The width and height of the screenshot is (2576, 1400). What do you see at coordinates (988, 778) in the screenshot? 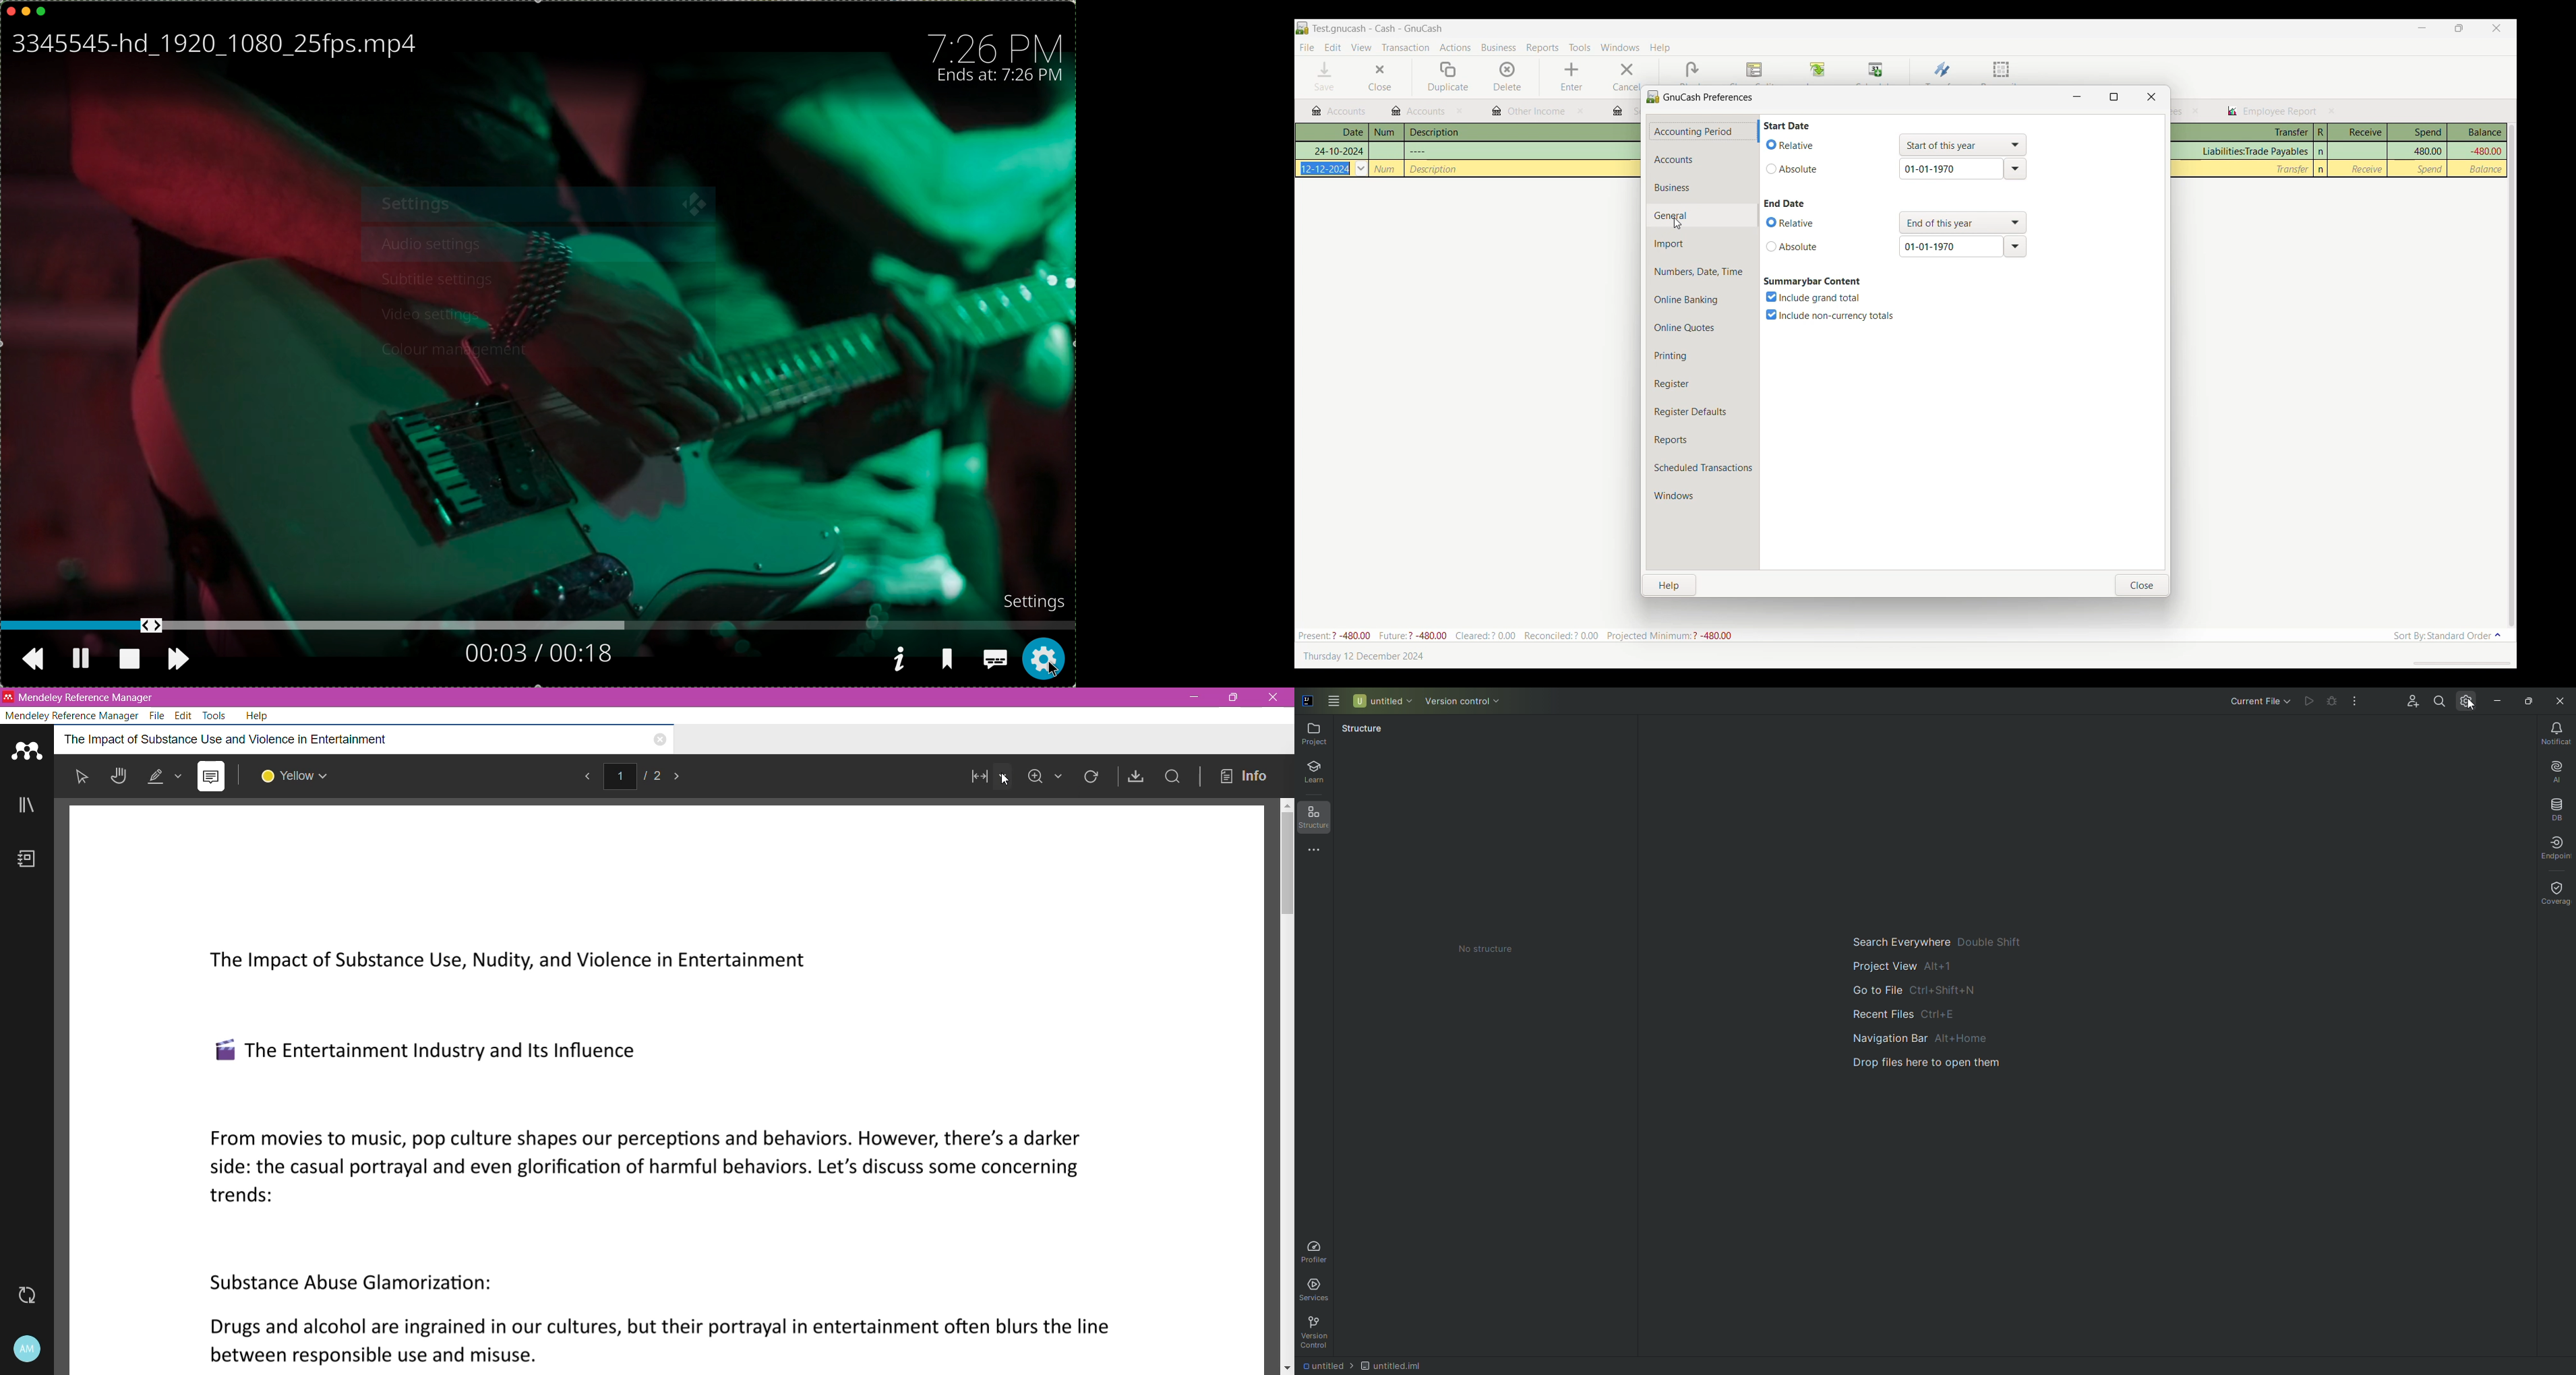
I see `Set Page View Mode` at bounding box center [988, 778].